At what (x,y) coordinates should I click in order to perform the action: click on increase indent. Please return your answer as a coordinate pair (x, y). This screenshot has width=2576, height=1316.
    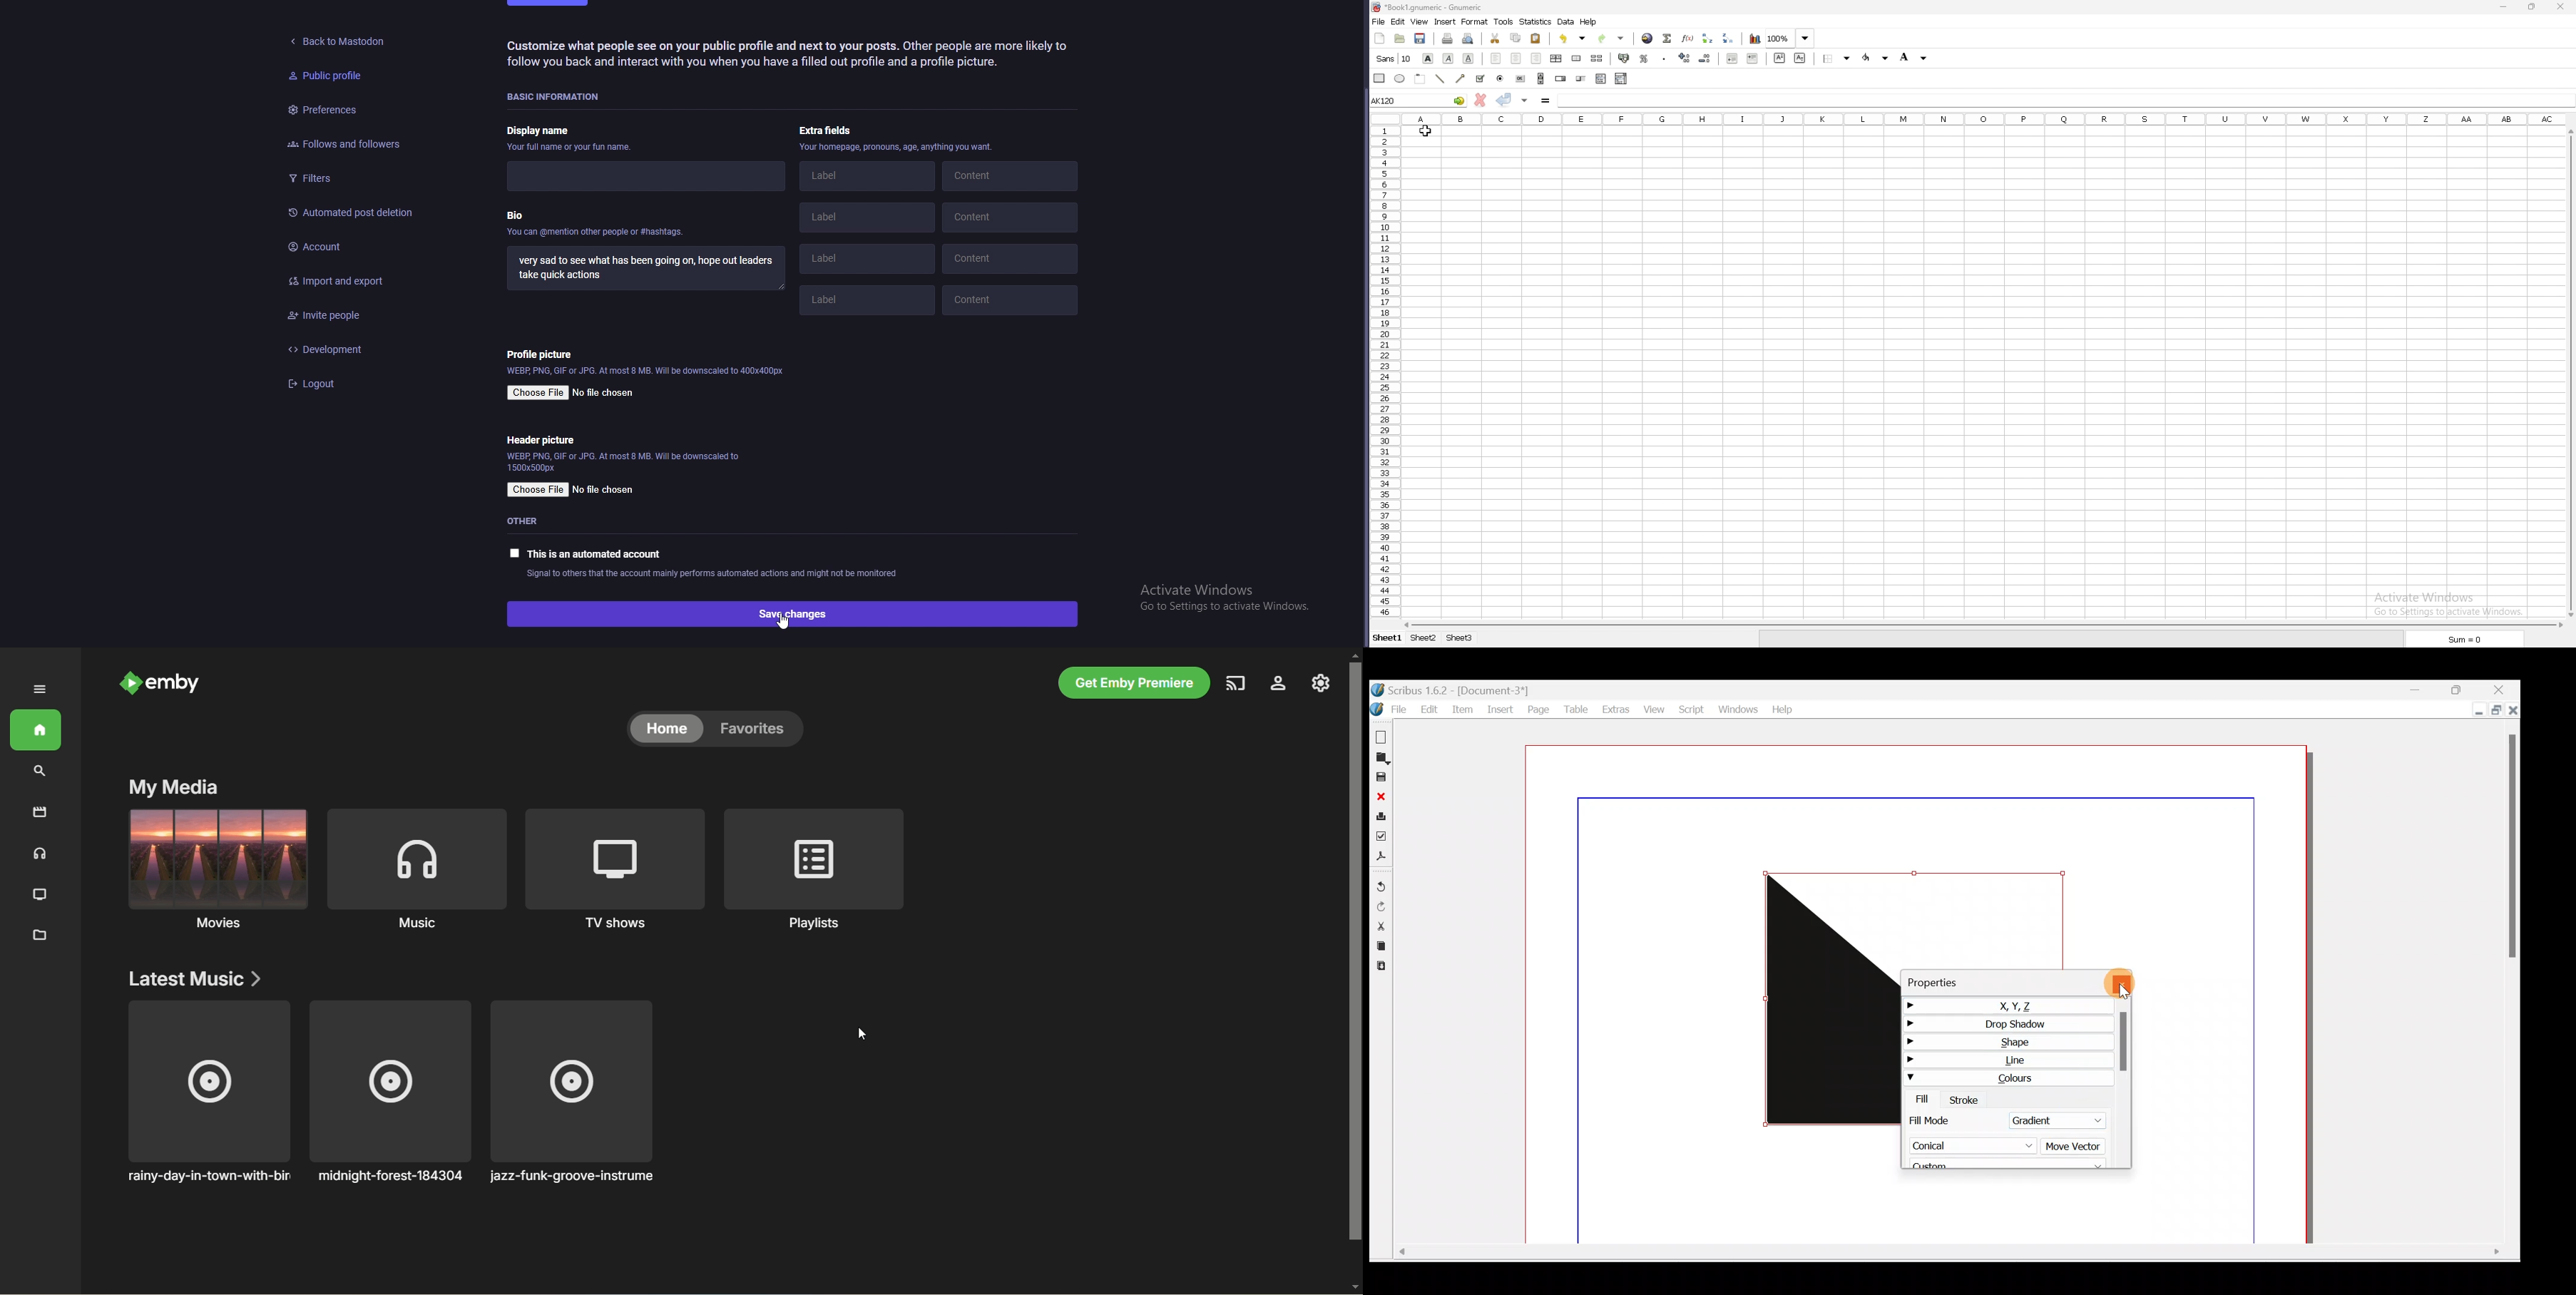
    Looking at the image, I should click on (1753, 58).